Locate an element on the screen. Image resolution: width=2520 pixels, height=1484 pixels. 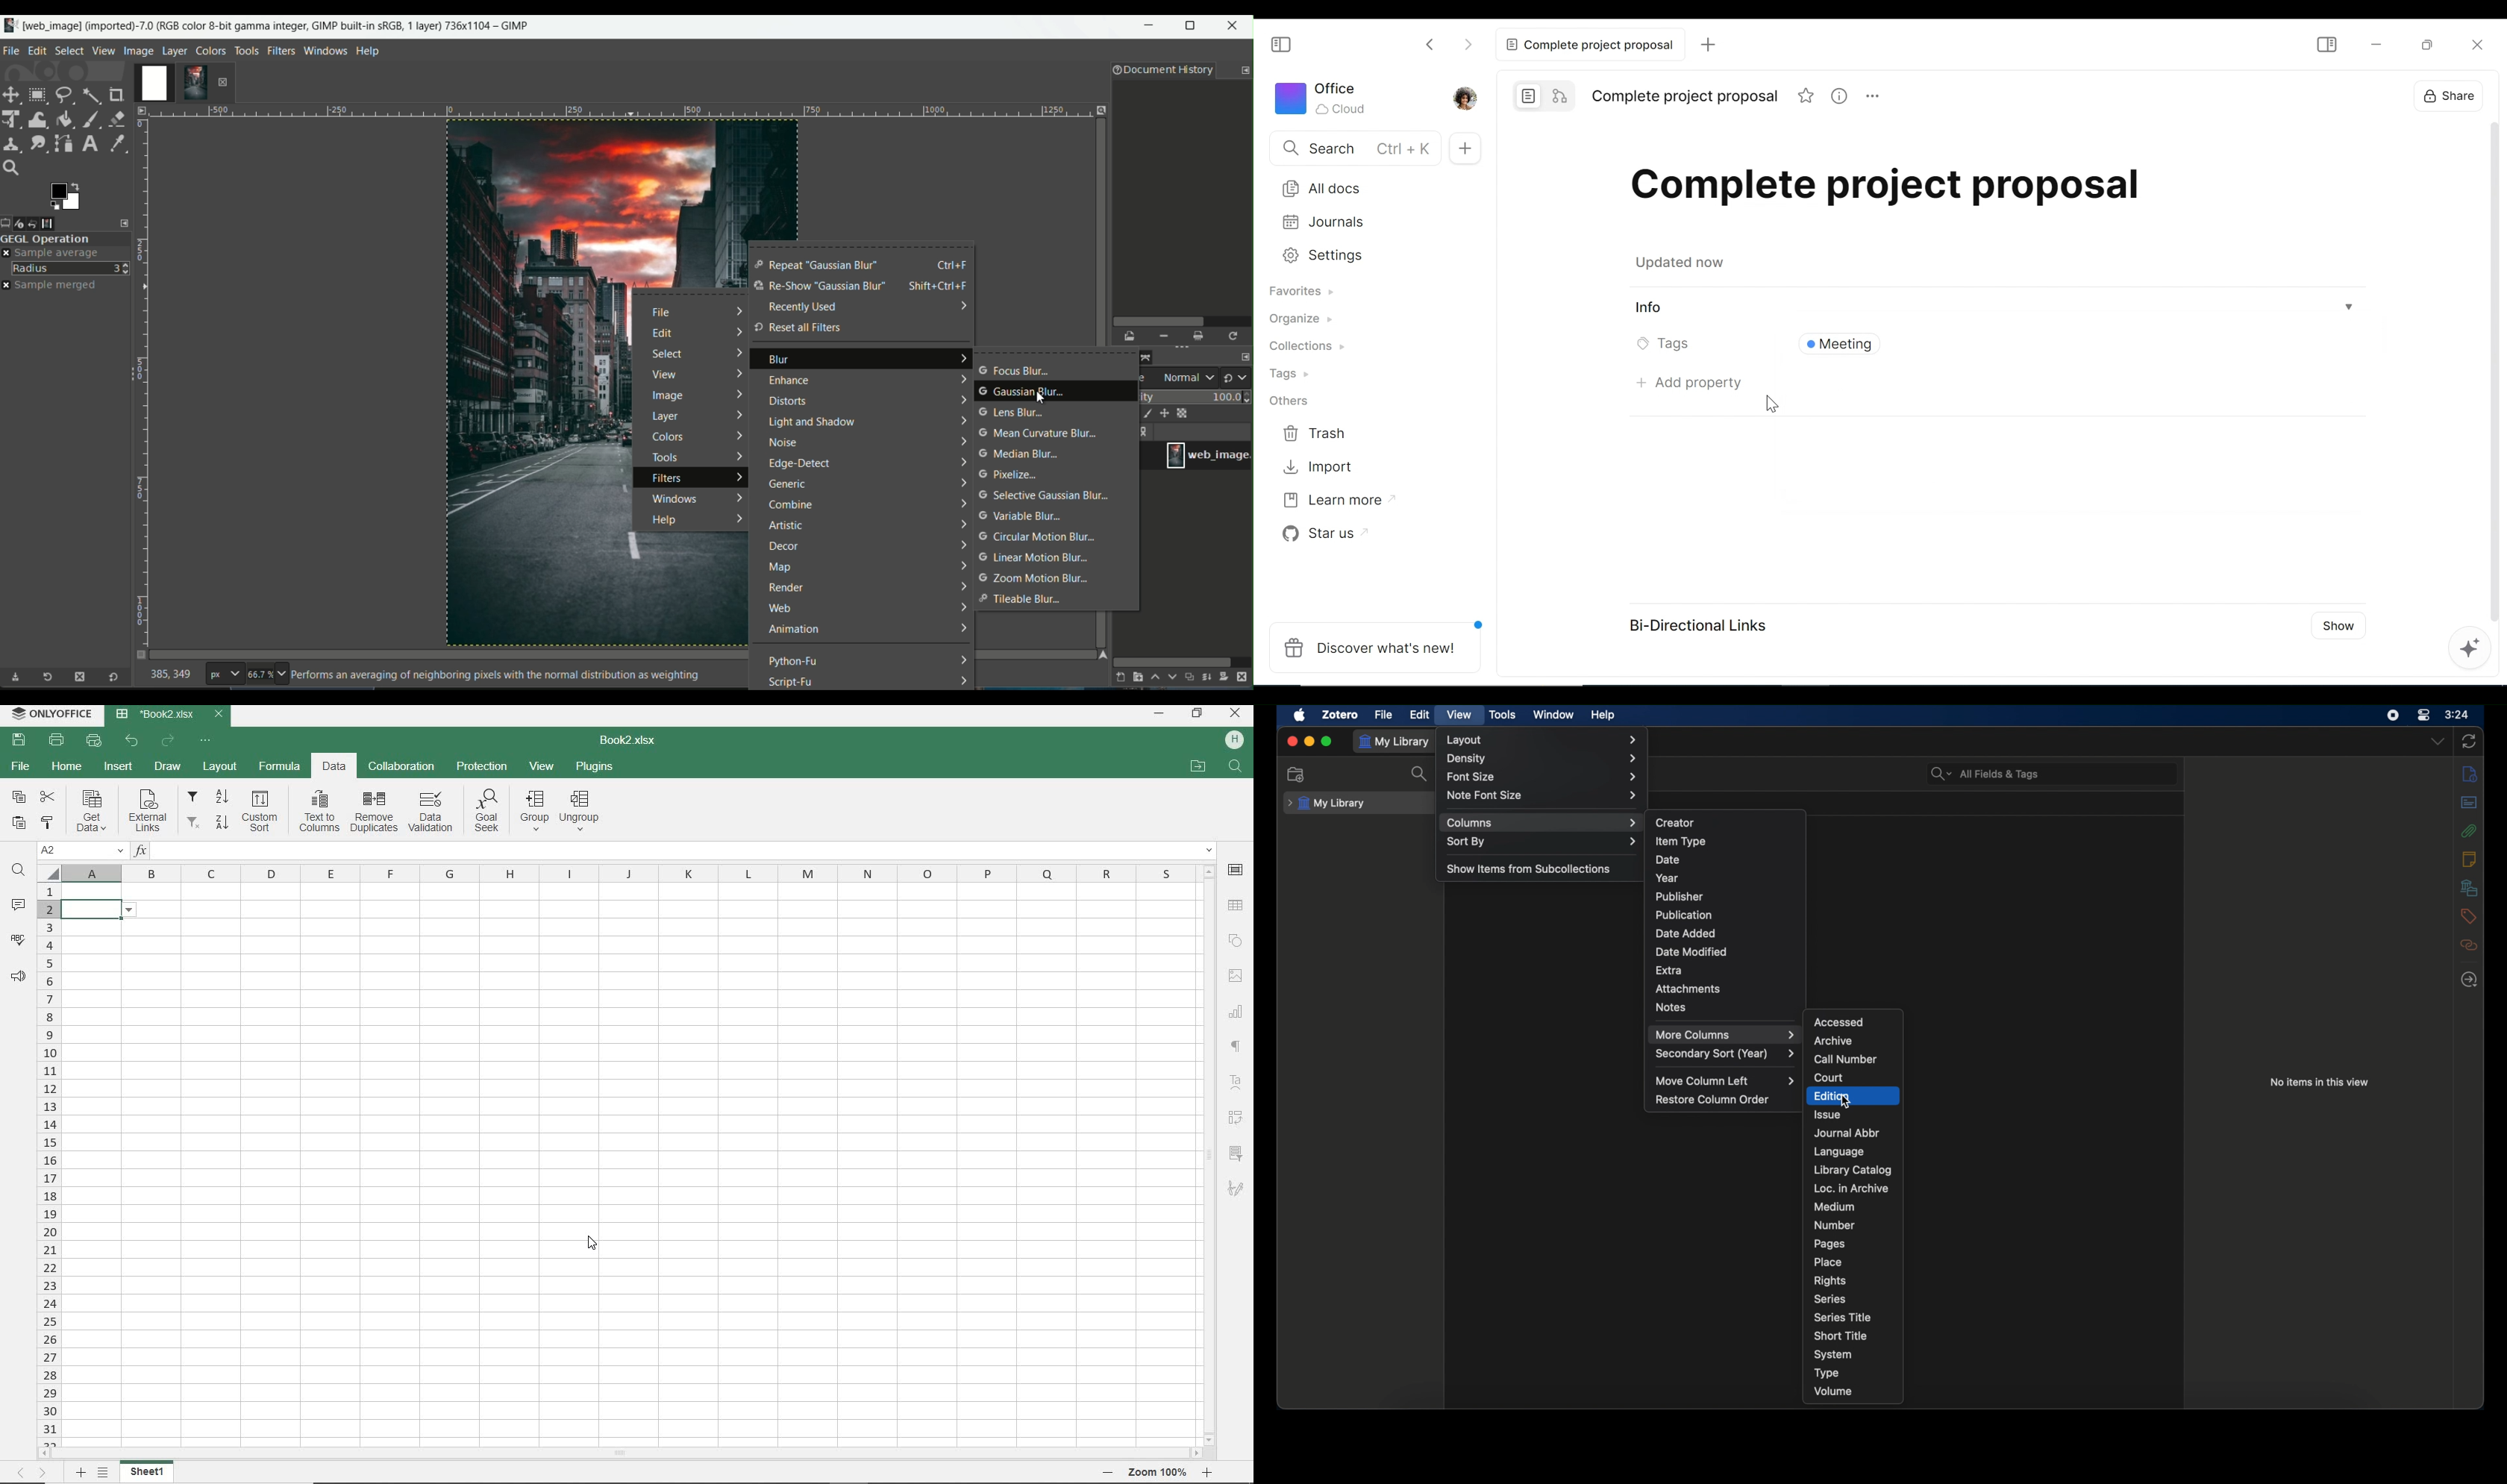
medium is located at coordinates (1834, 1206).